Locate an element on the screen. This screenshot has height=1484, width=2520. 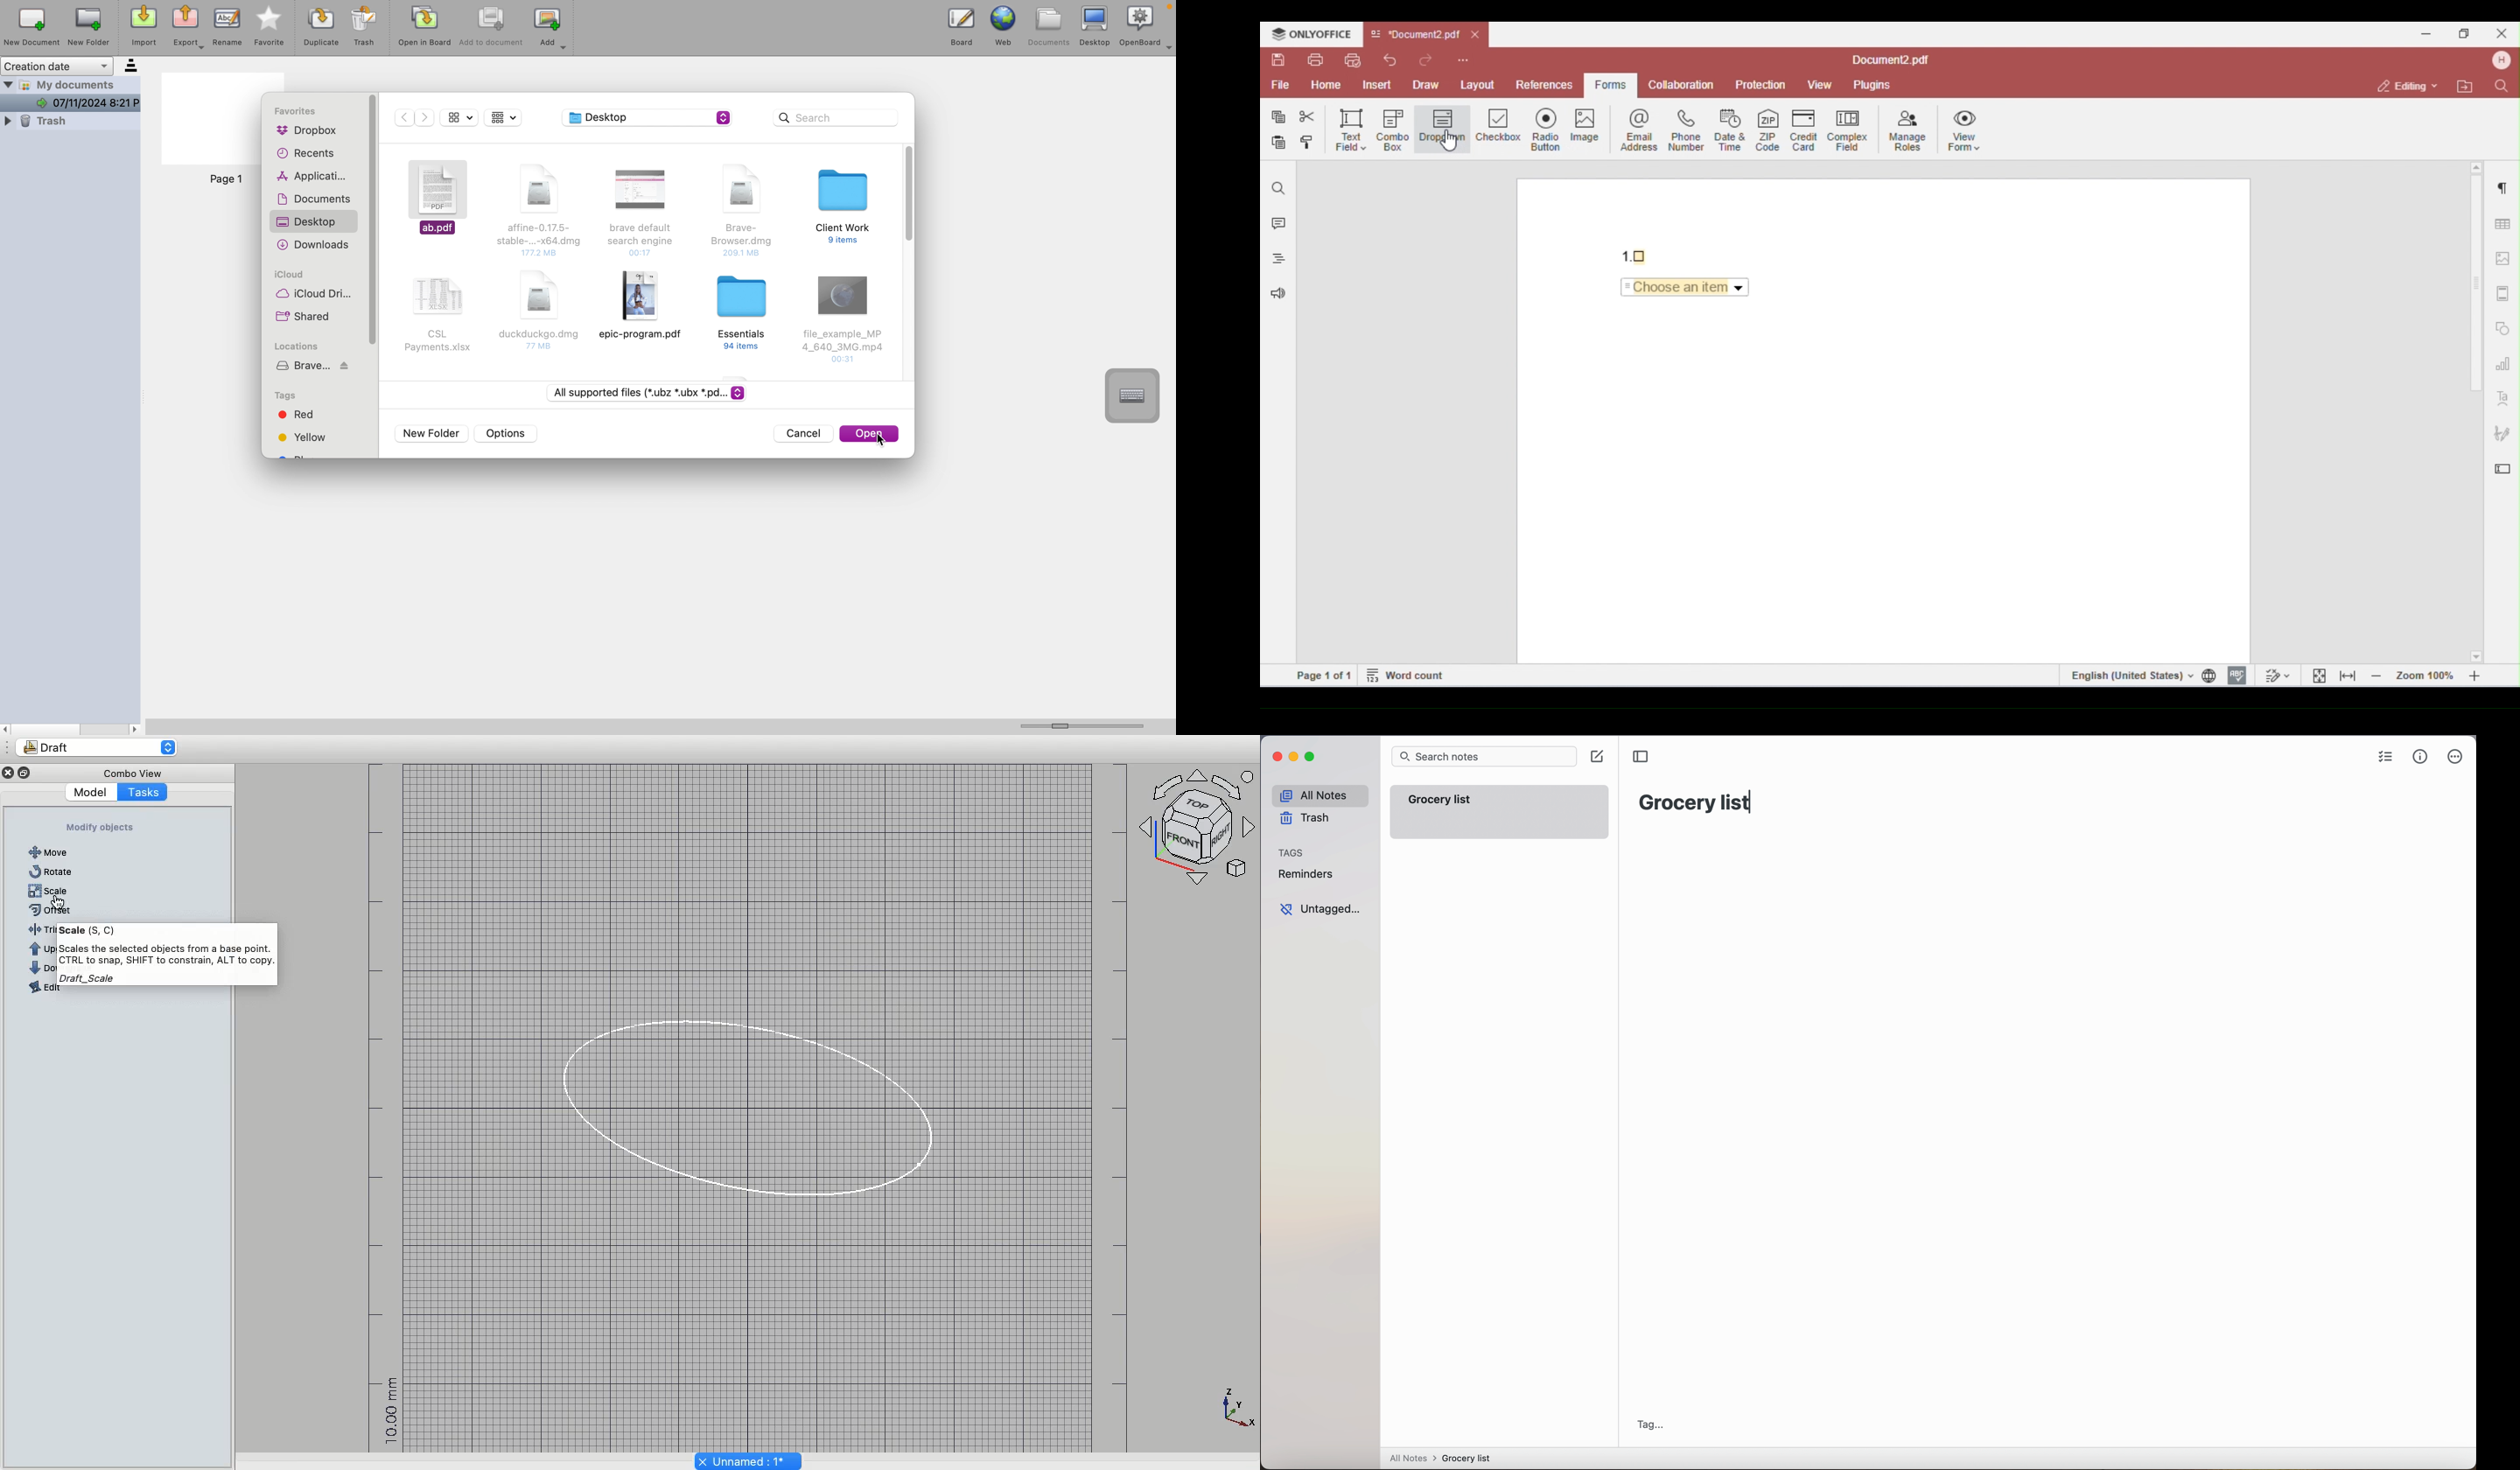
maximize Simplenote is located at coordinates (1312, 758).